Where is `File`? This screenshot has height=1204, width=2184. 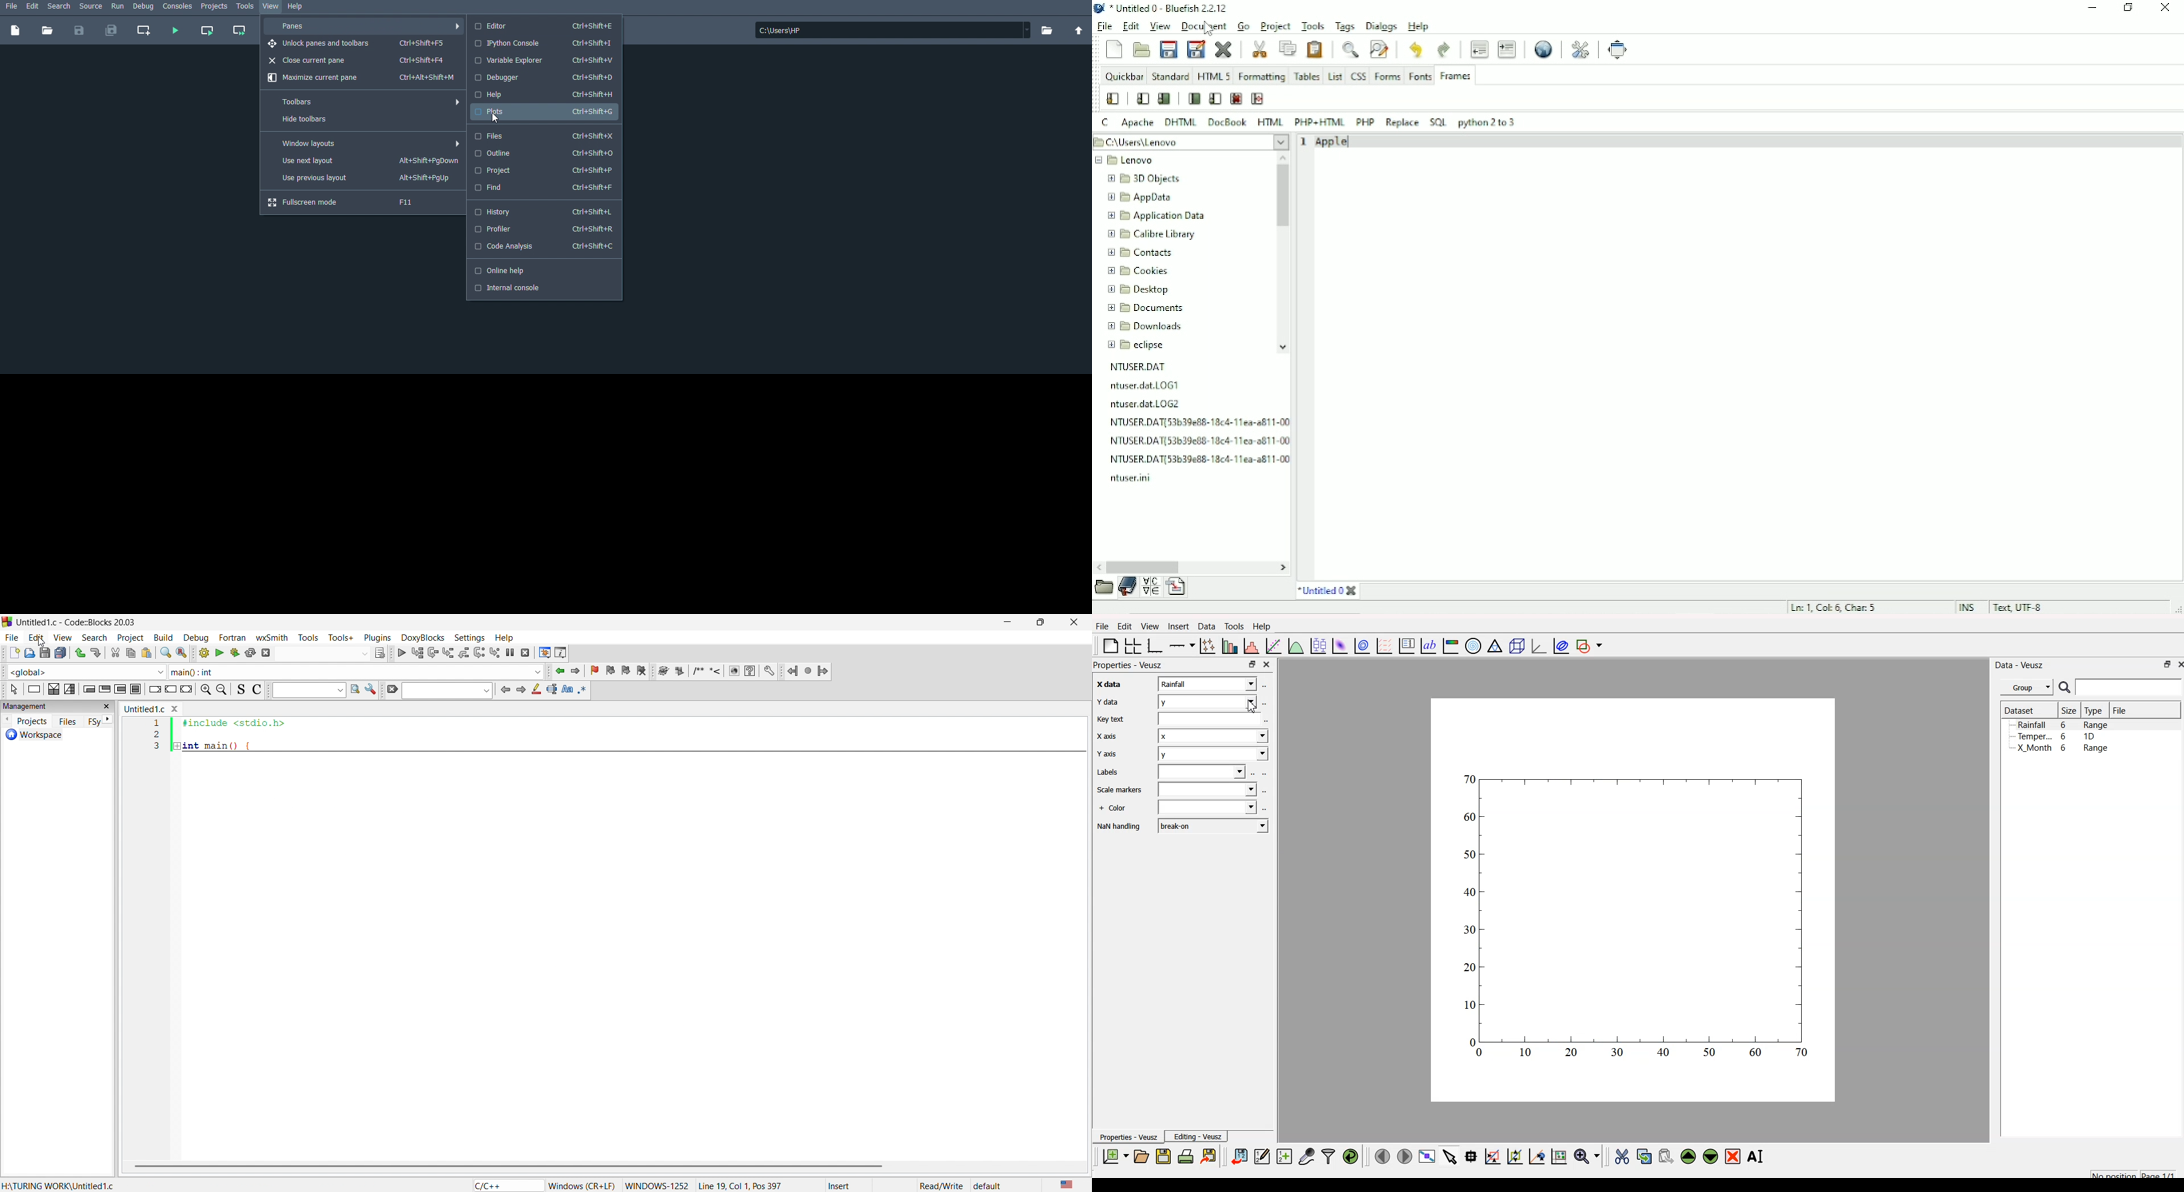
File is located at coordinates (1106, 26).